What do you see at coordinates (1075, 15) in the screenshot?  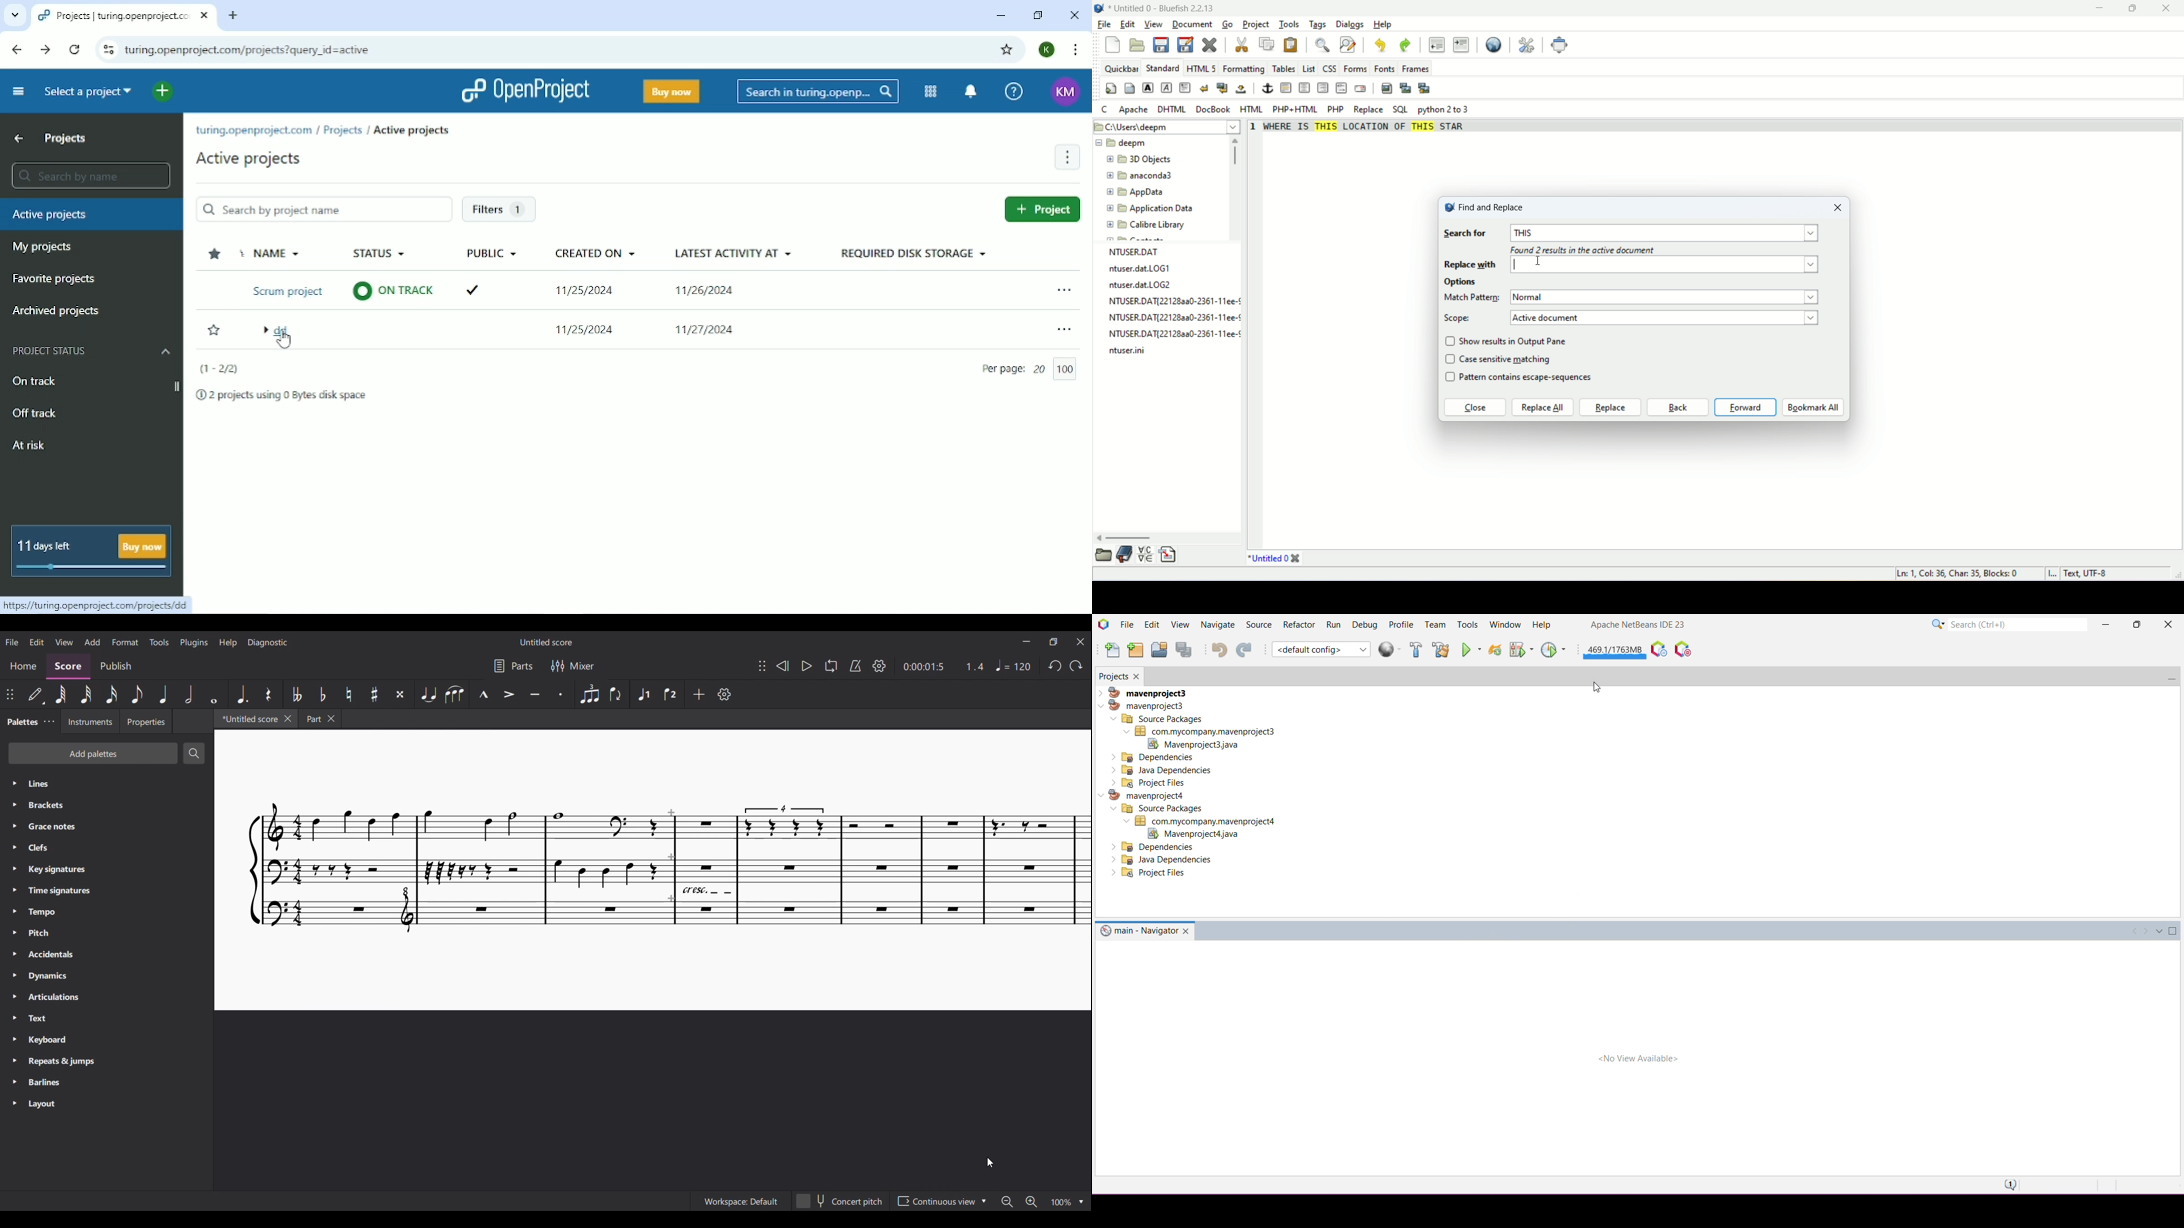 I see `Close` at bounding box center [1075, 15].